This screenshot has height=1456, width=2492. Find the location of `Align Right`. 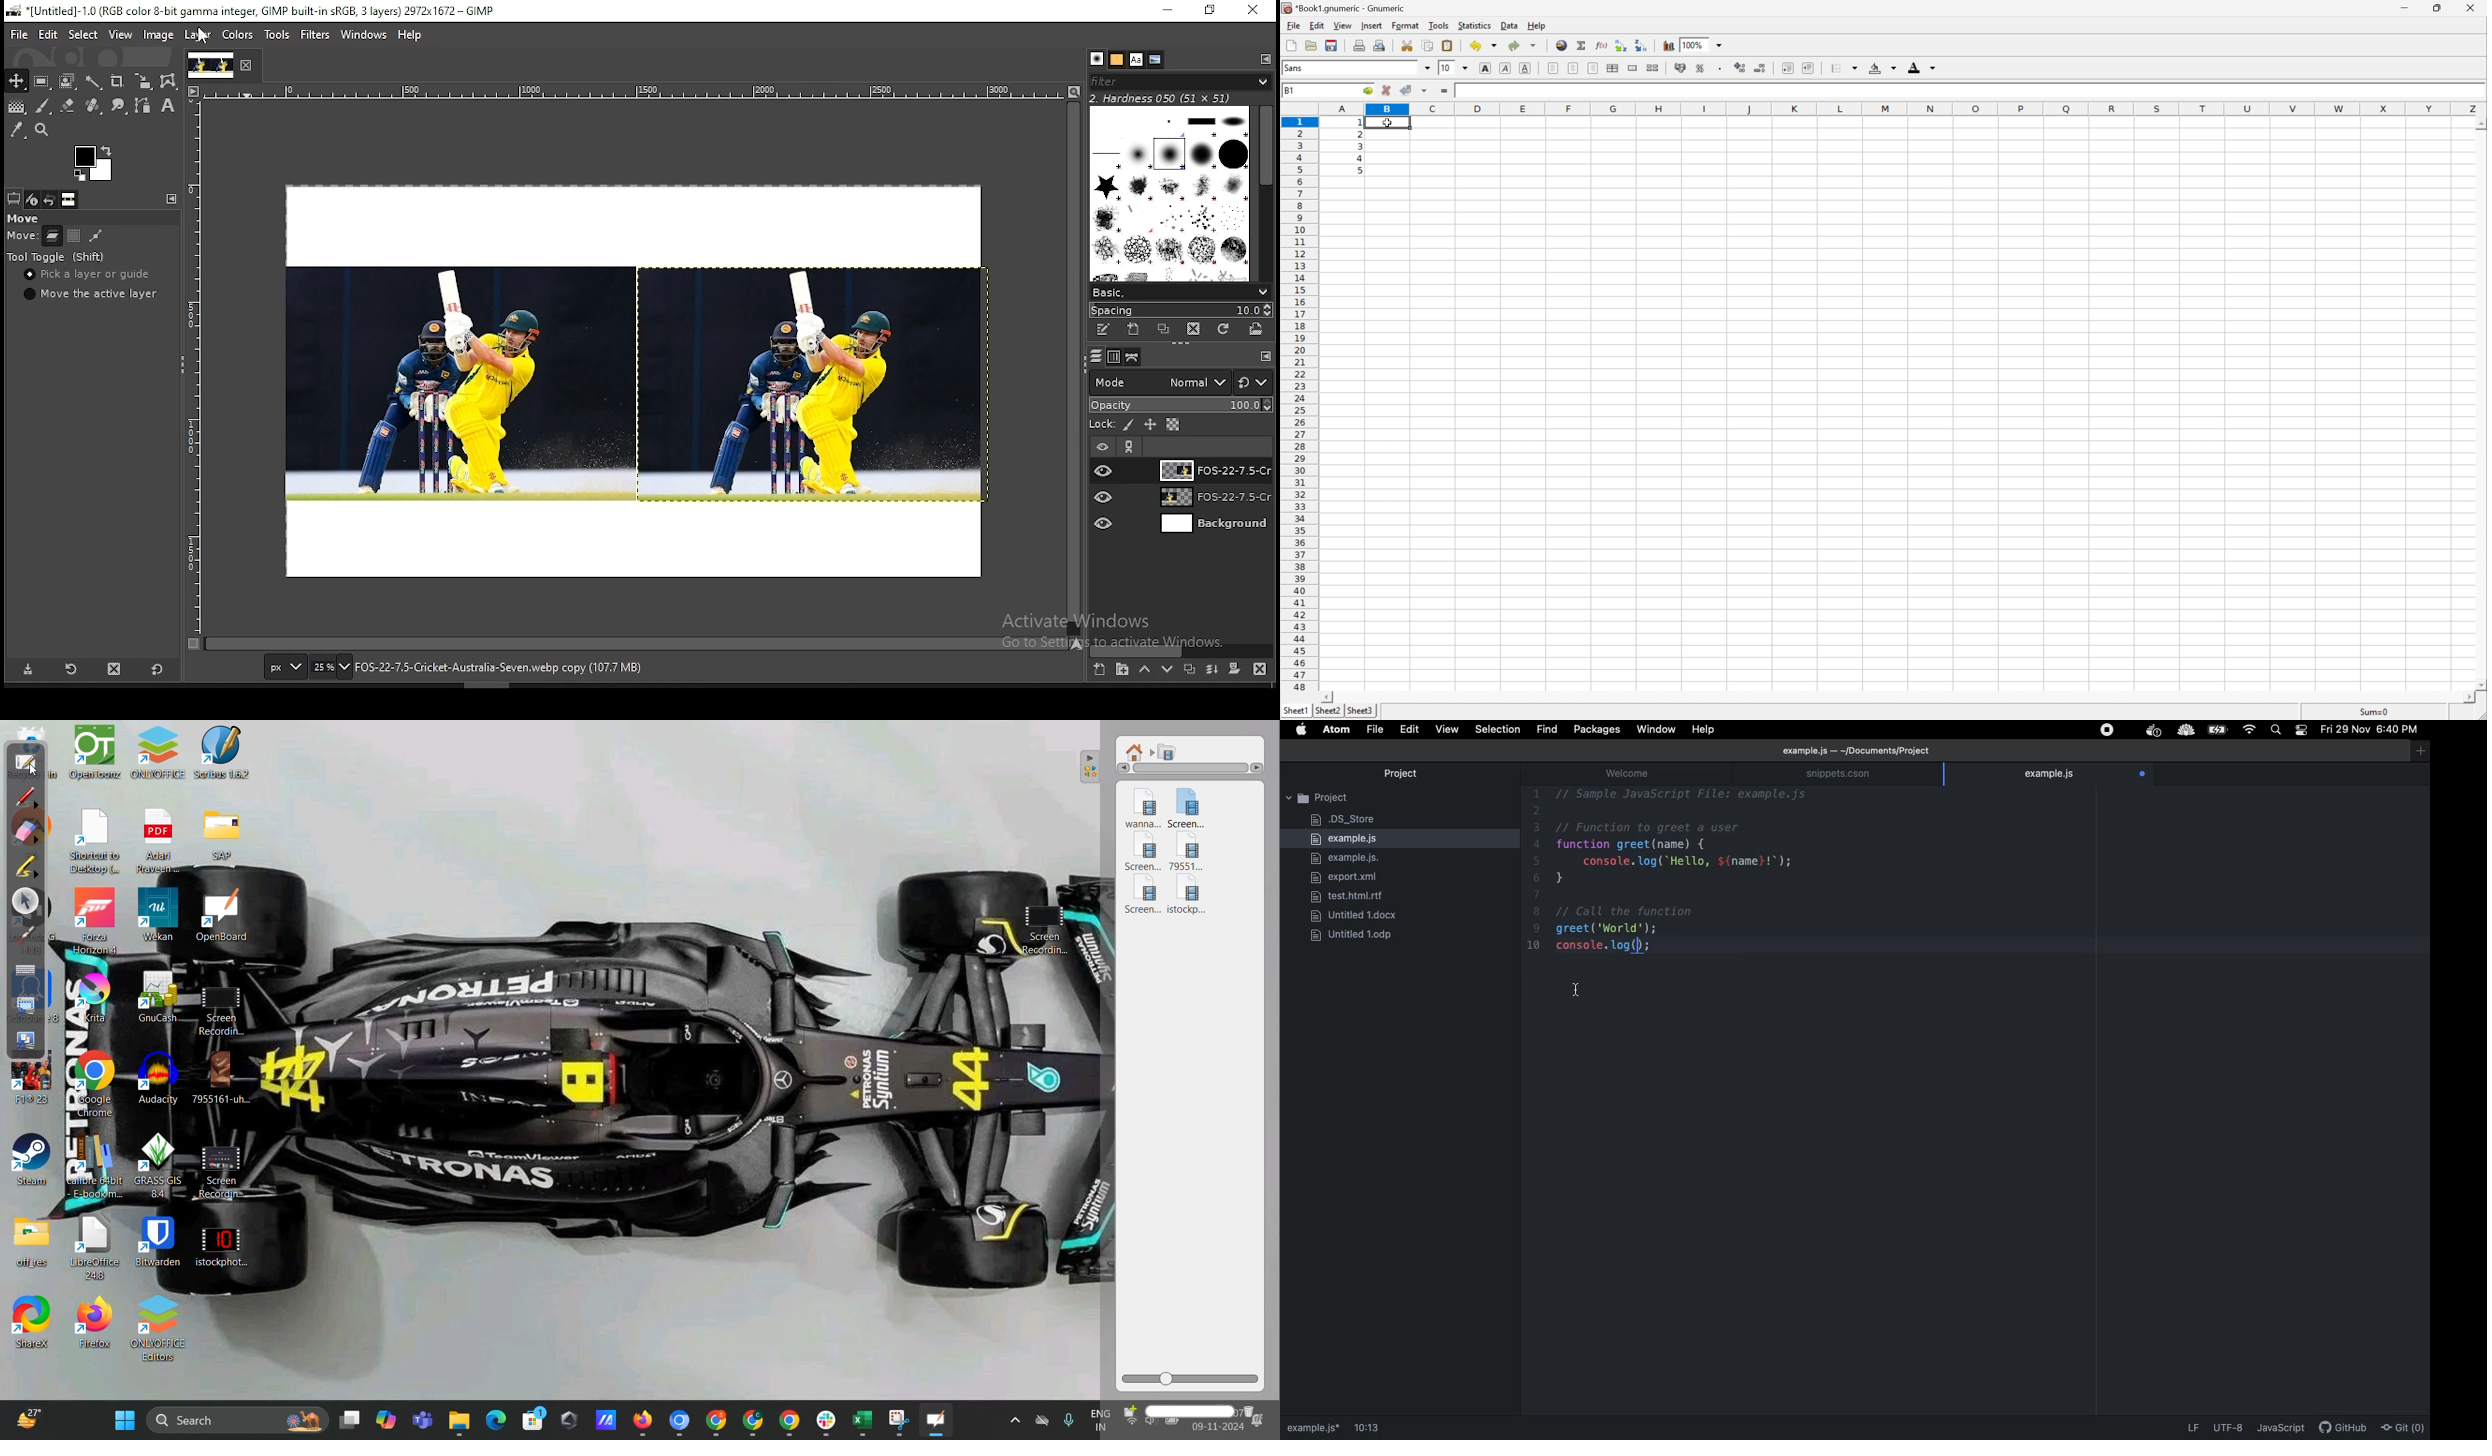

Align Right is located at coordinates (1593, 68).